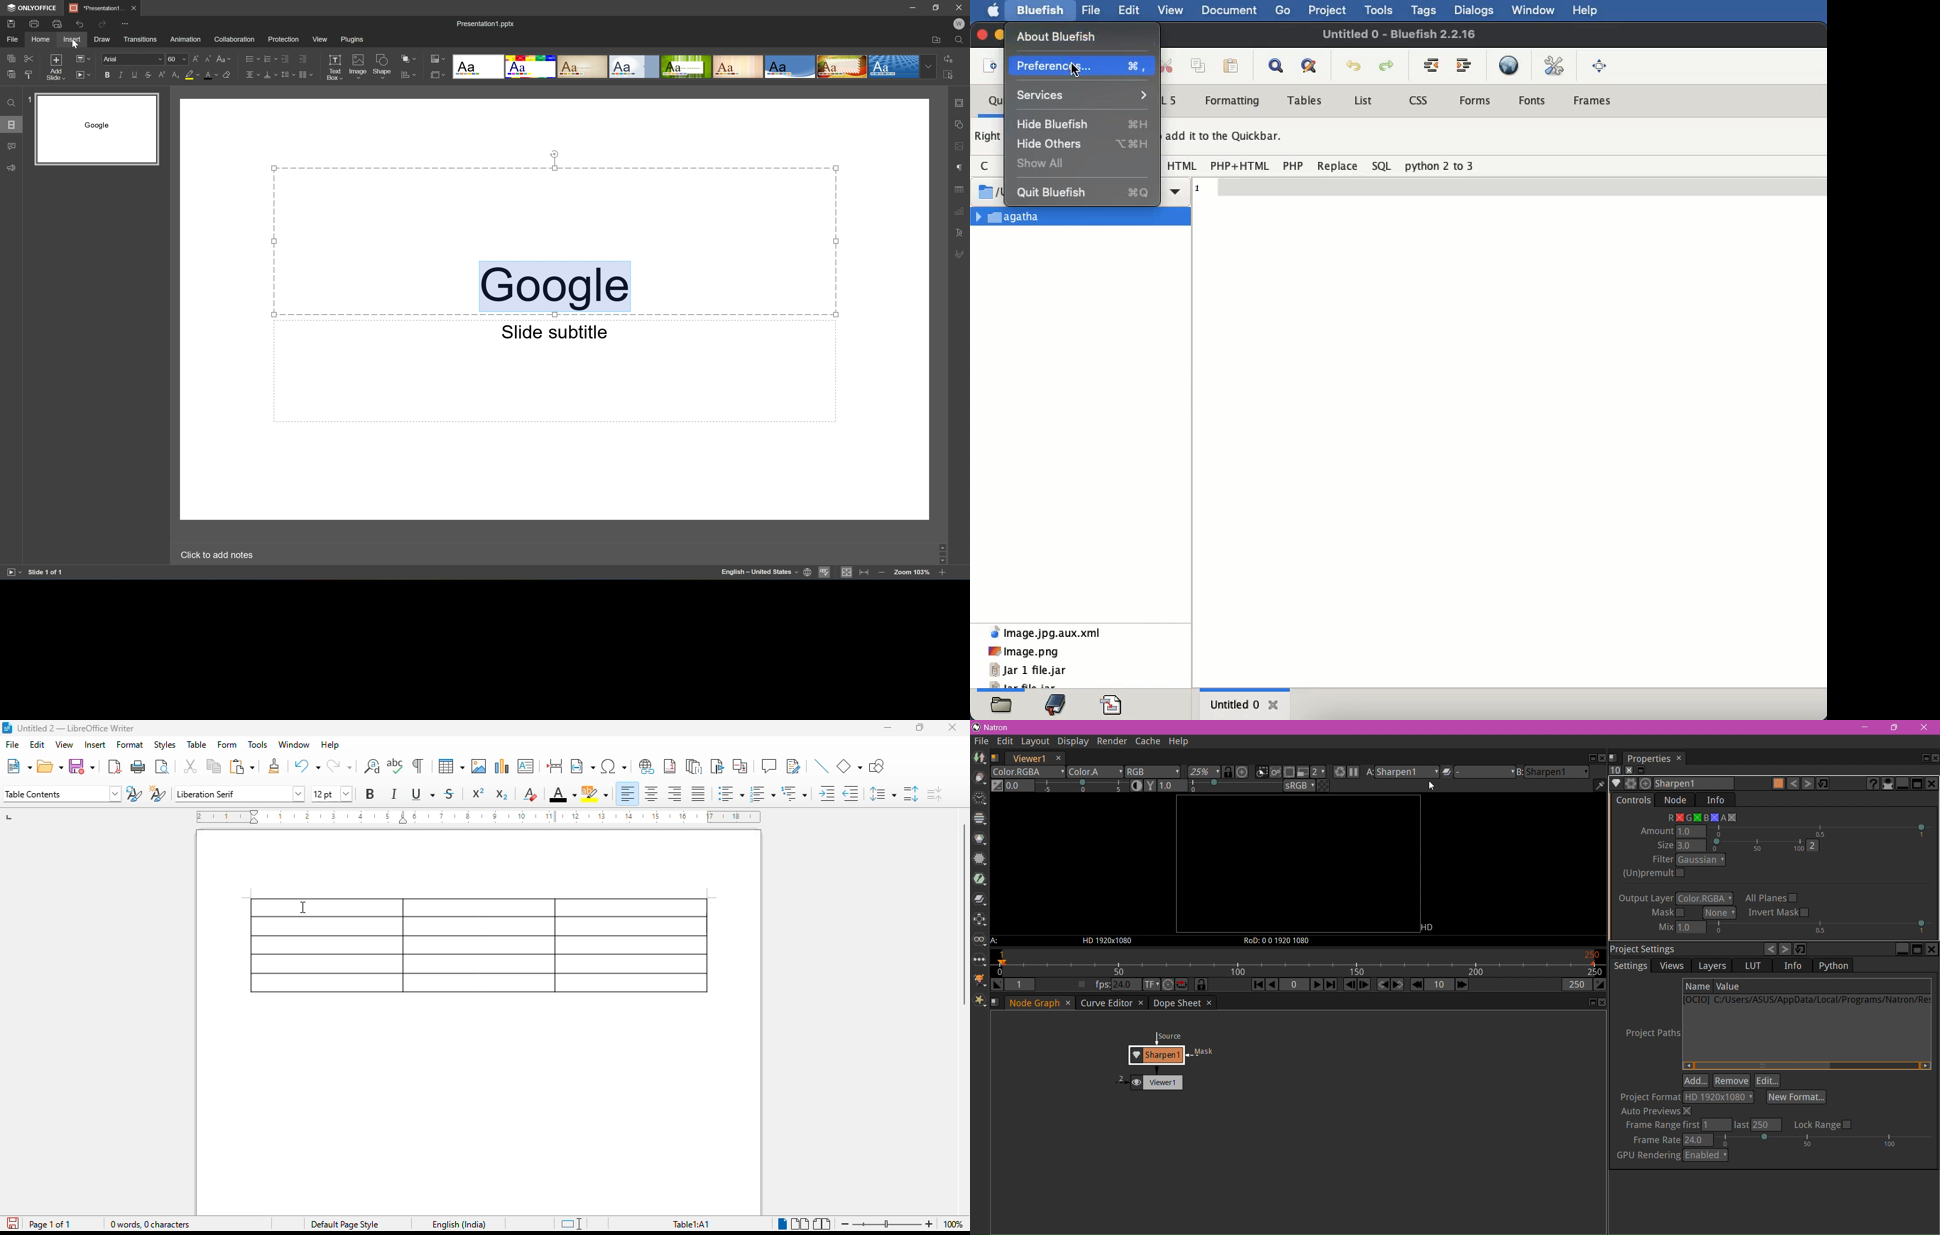  What do you see at coordinates (125, 24) in the screenshot?
I see `Customize Quick Access Toolbar` at bounding box center [125, 24].